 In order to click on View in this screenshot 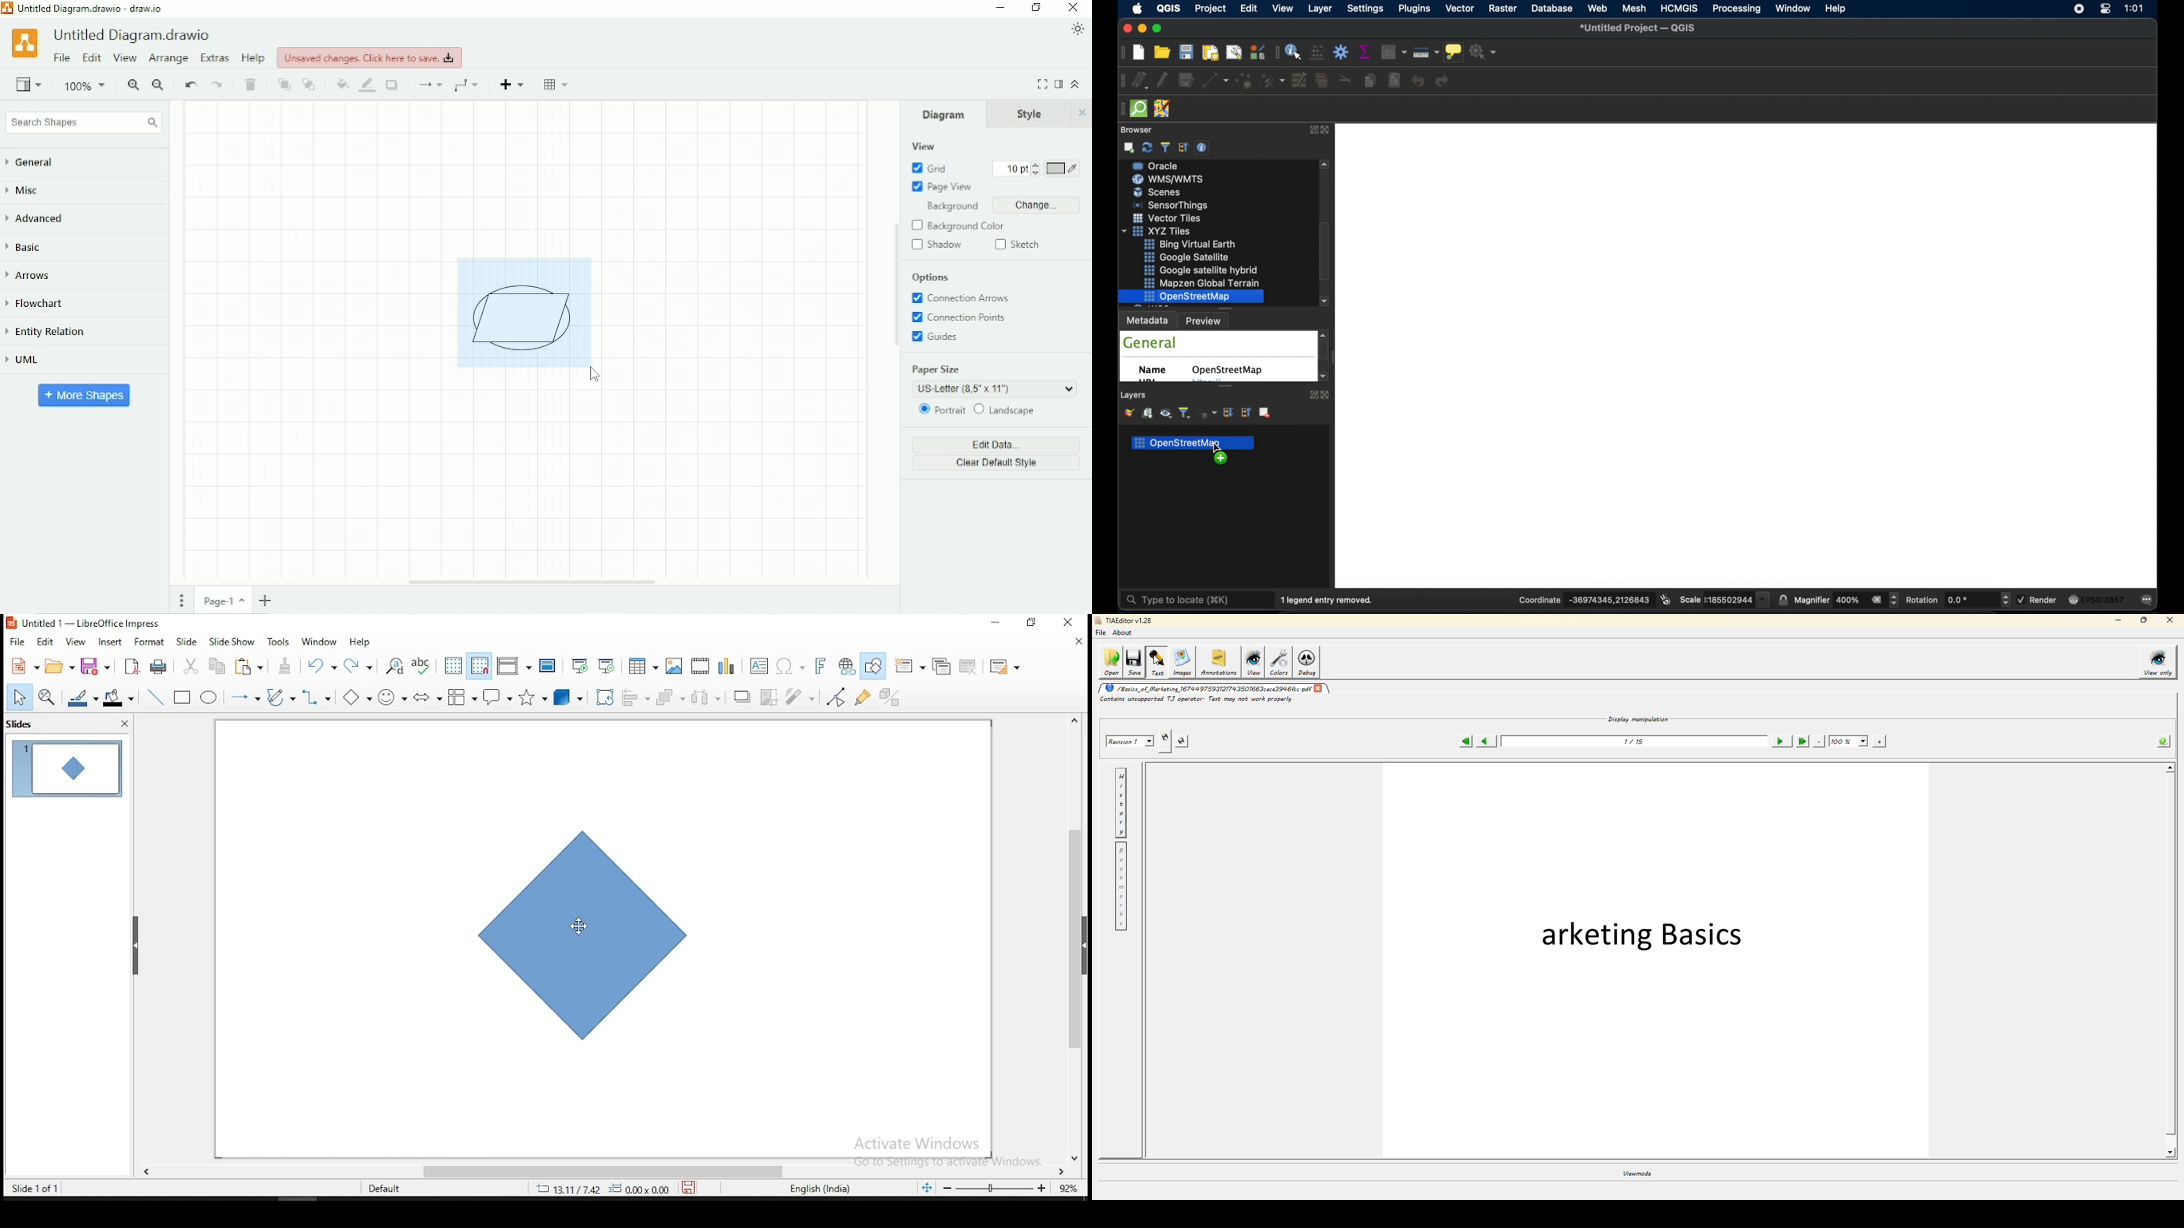, I will do `click(29, 83)`.